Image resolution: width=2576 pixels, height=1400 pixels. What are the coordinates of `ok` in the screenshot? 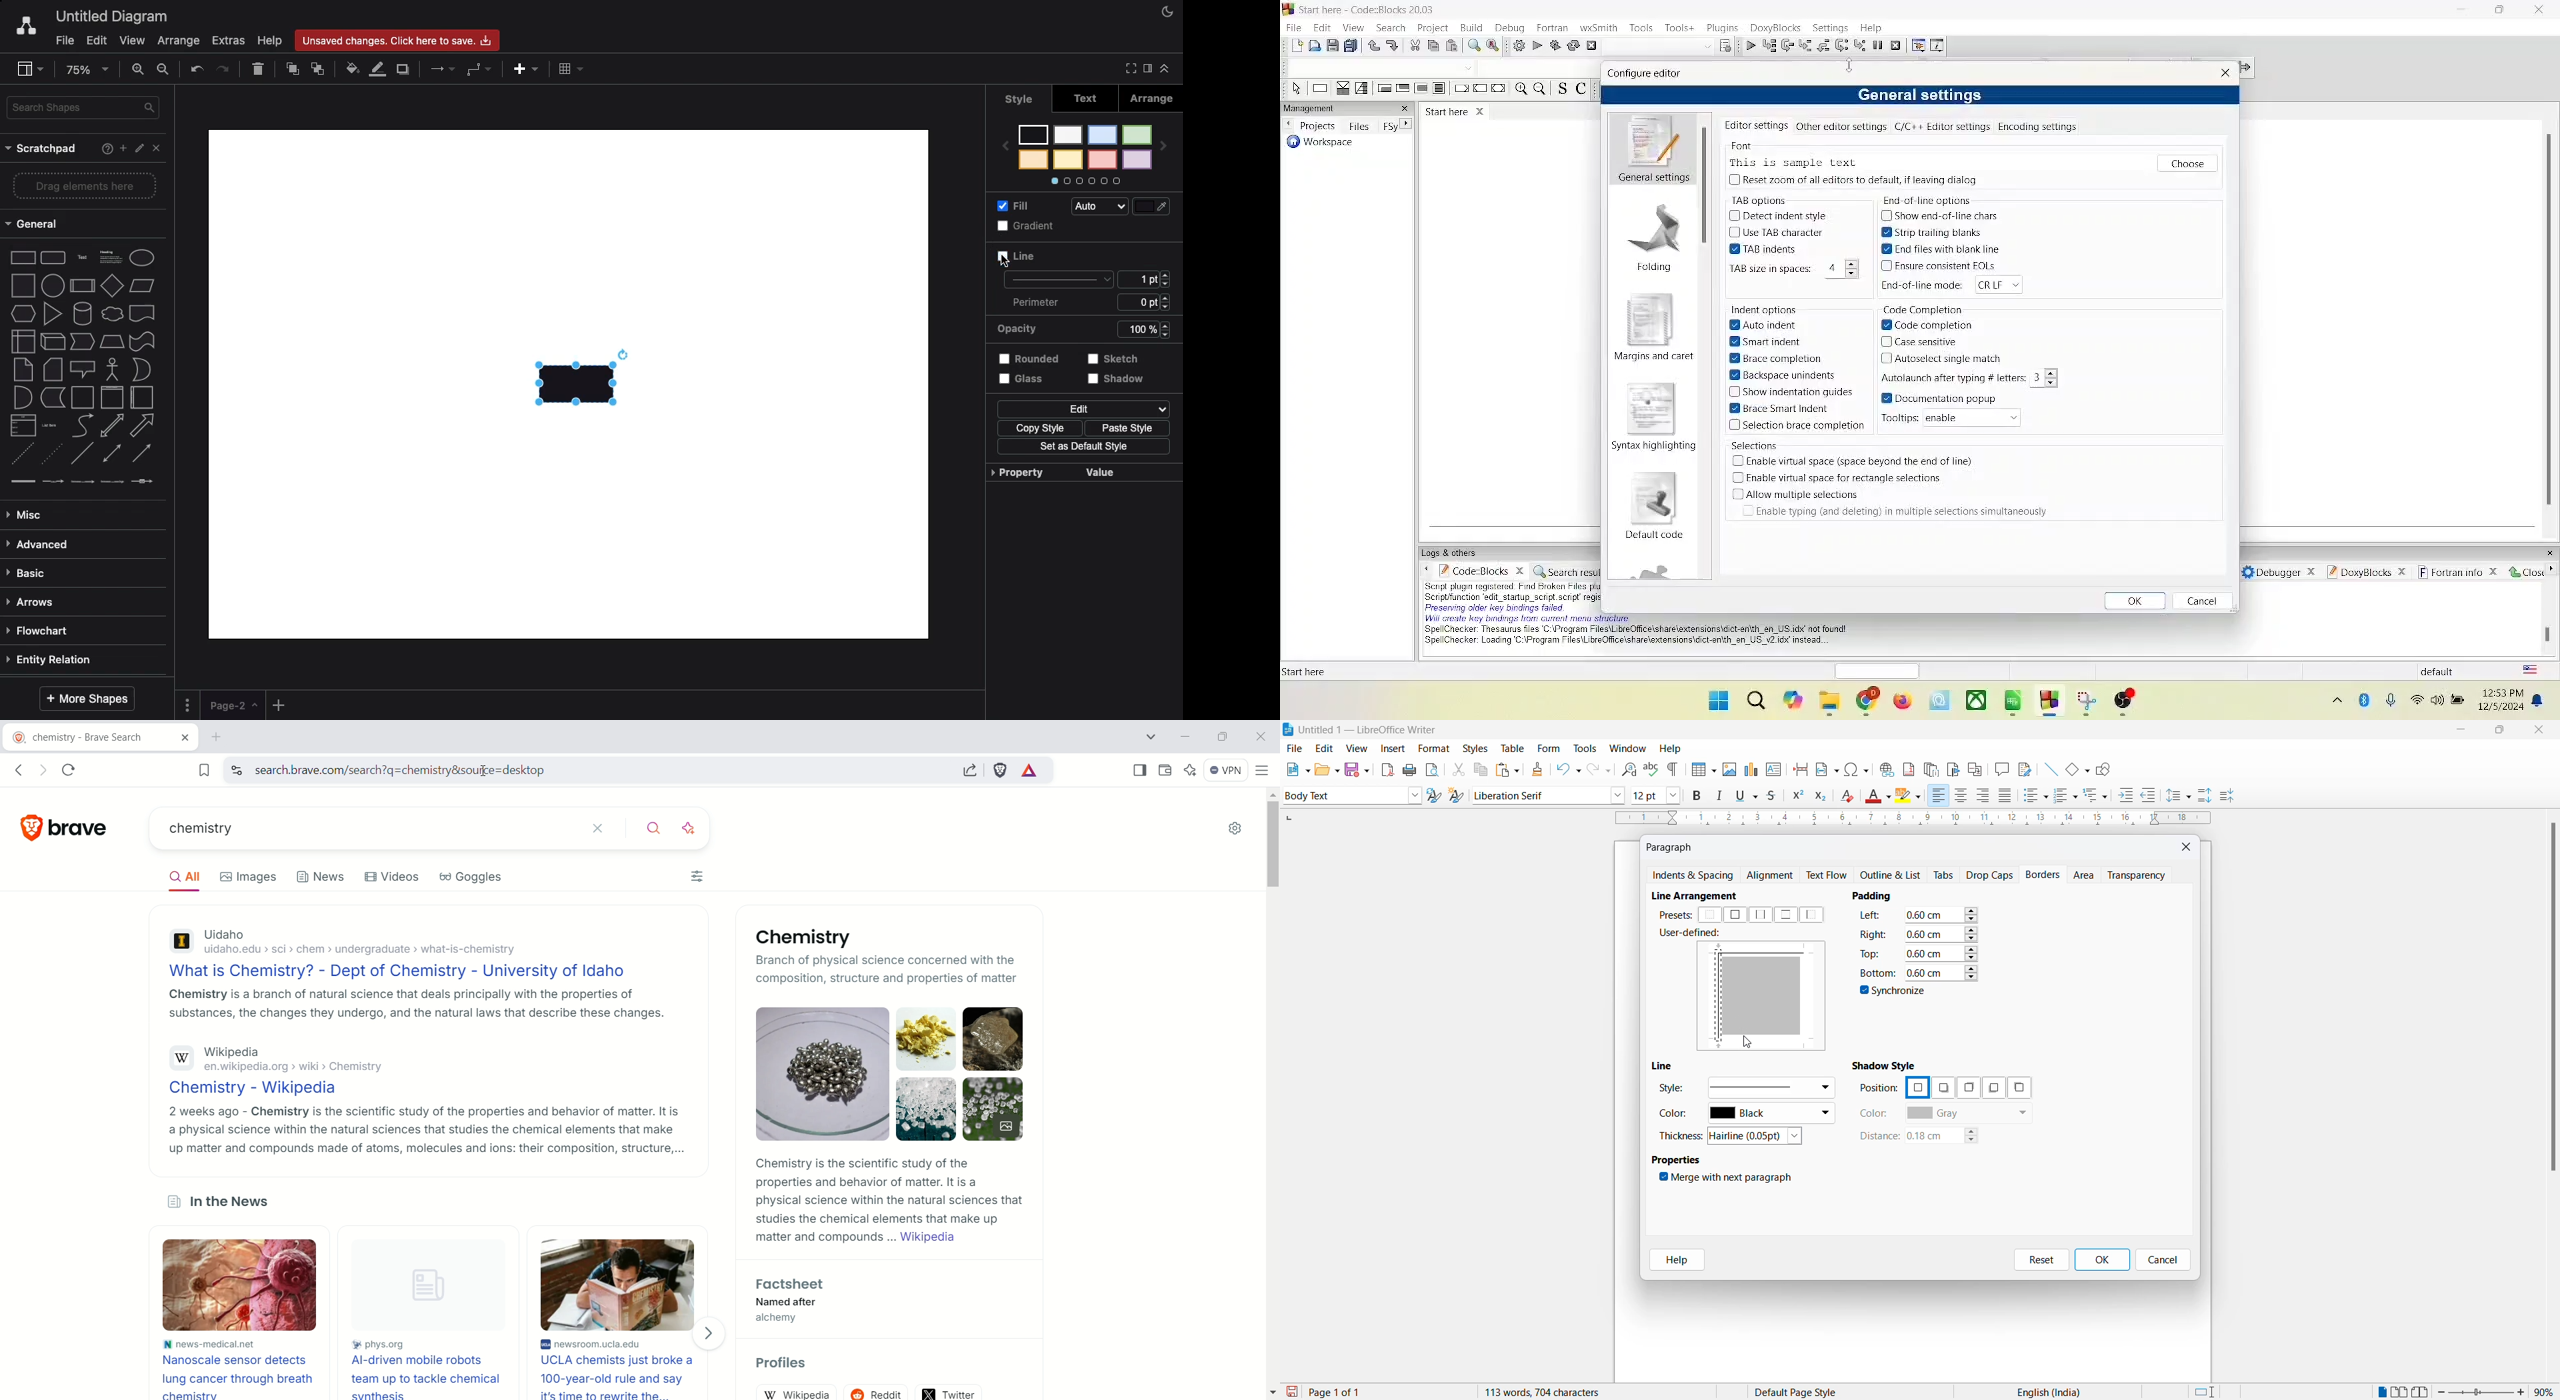 It's located at (2126, 601).